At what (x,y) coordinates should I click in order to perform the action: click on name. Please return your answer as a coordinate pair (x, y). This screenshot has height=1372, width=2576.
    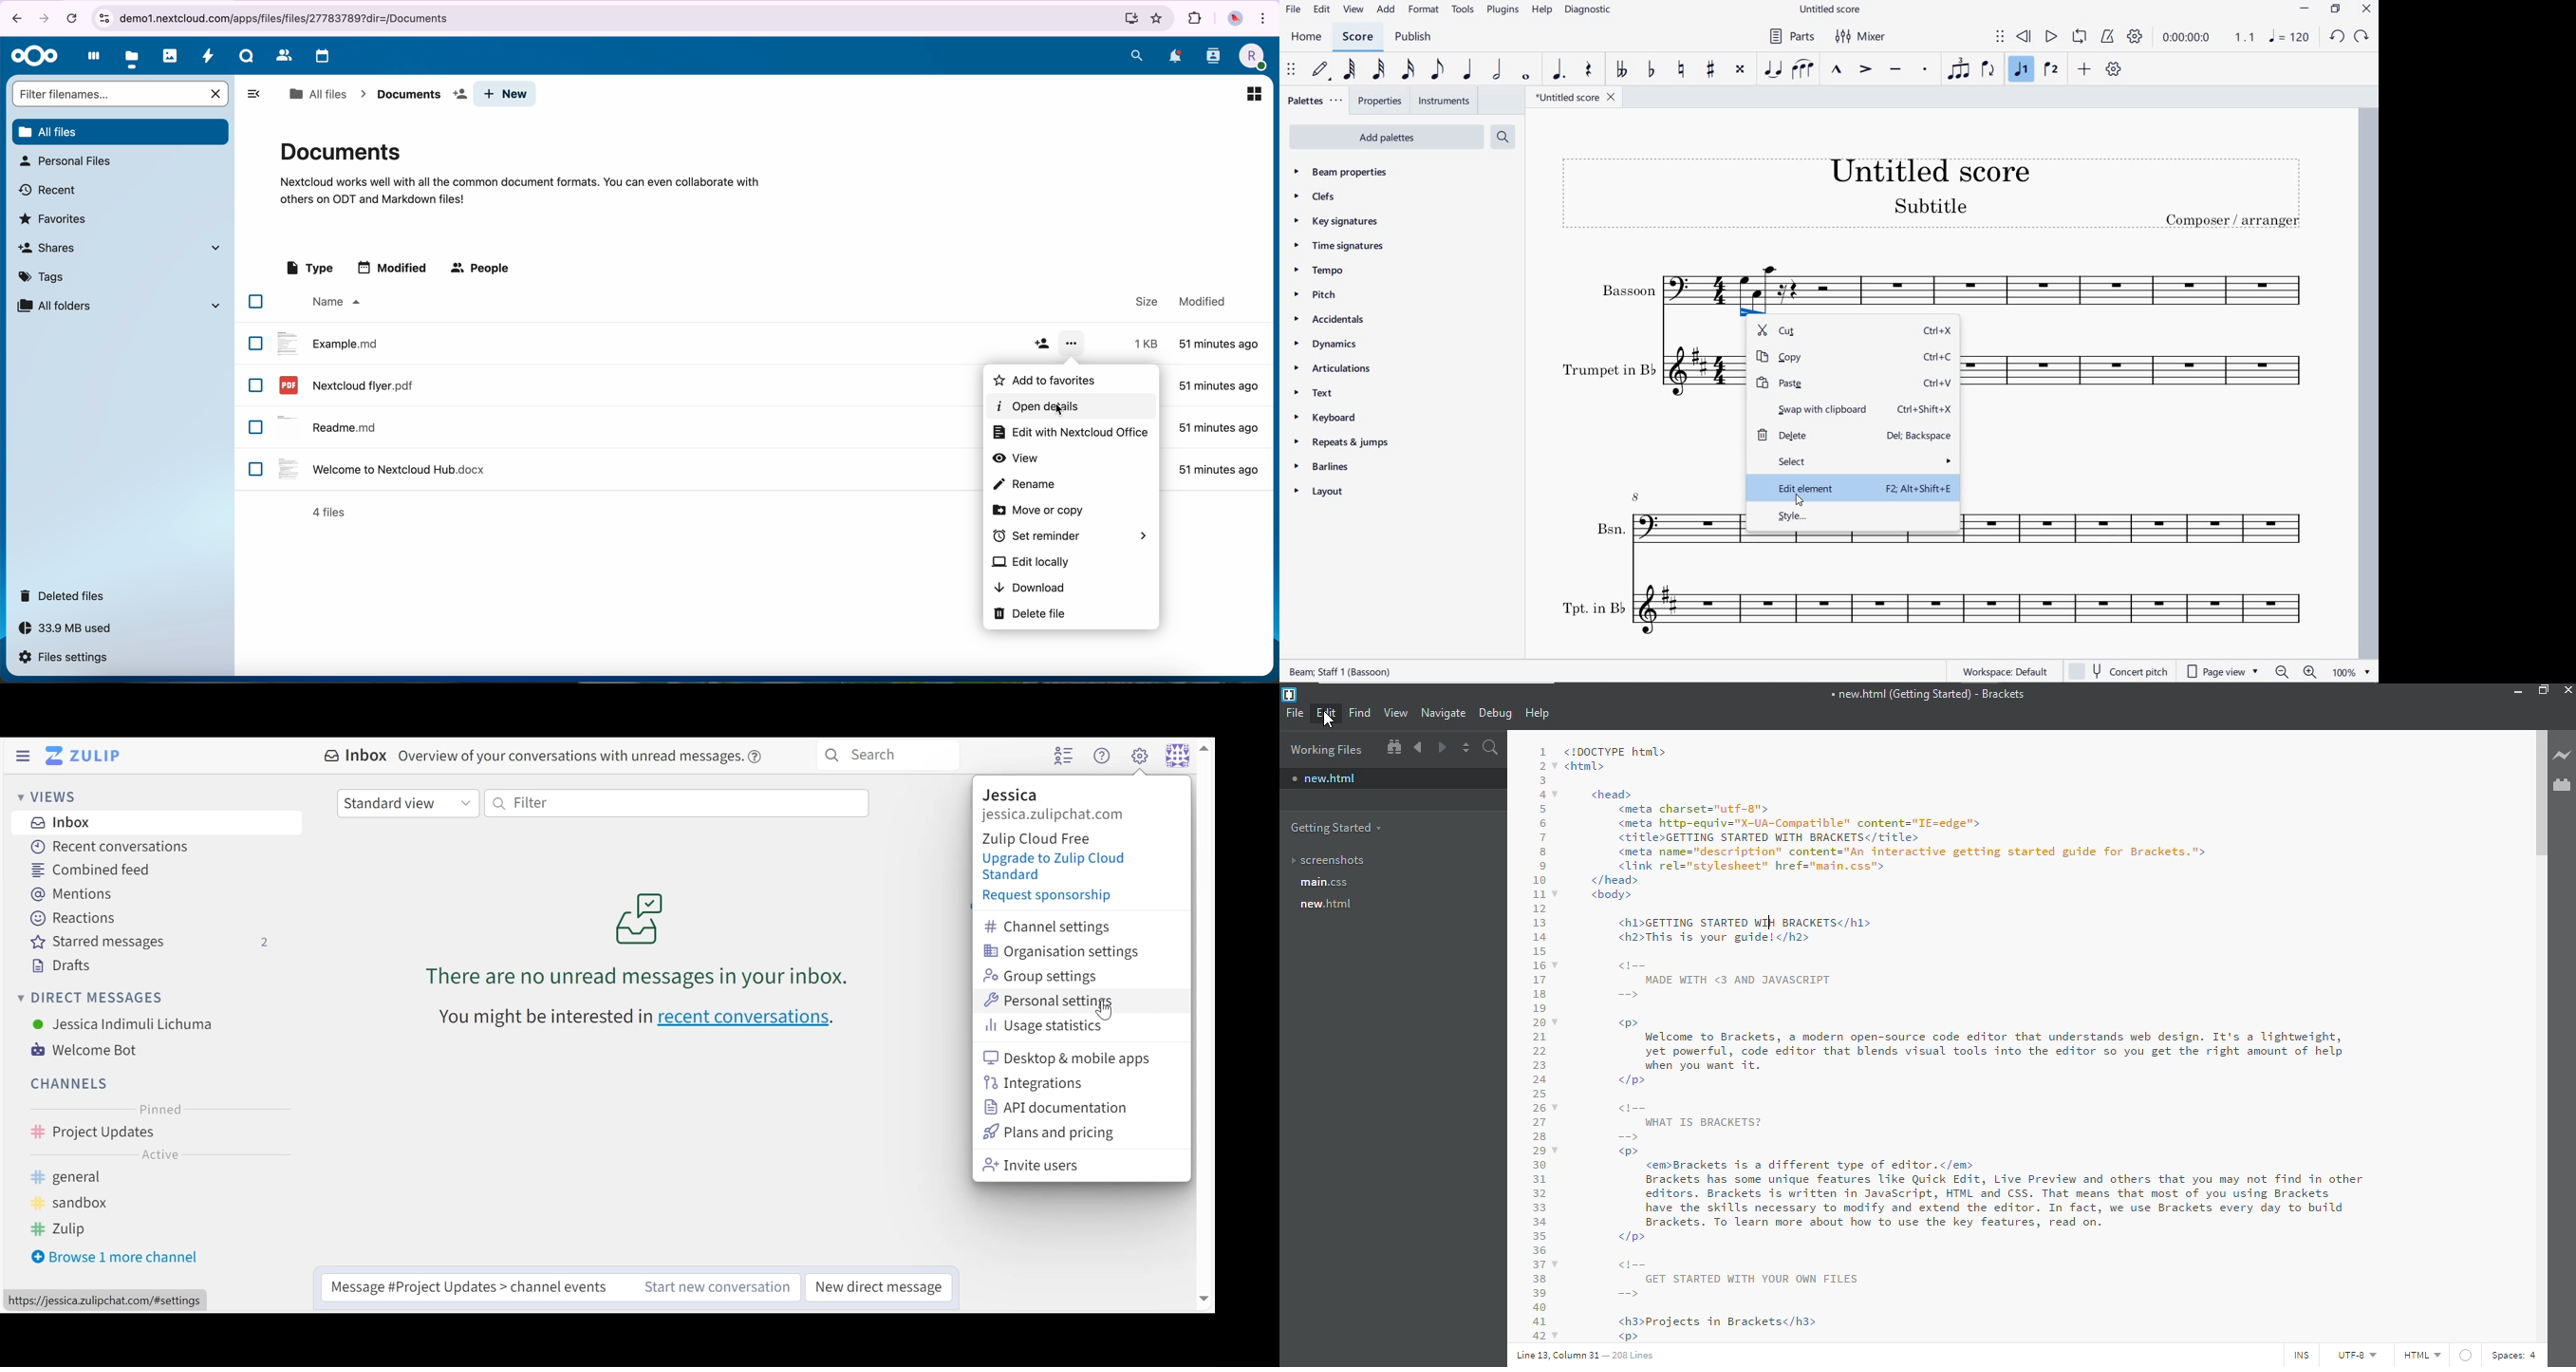
    Looking at the image, I should click on (334, 302).